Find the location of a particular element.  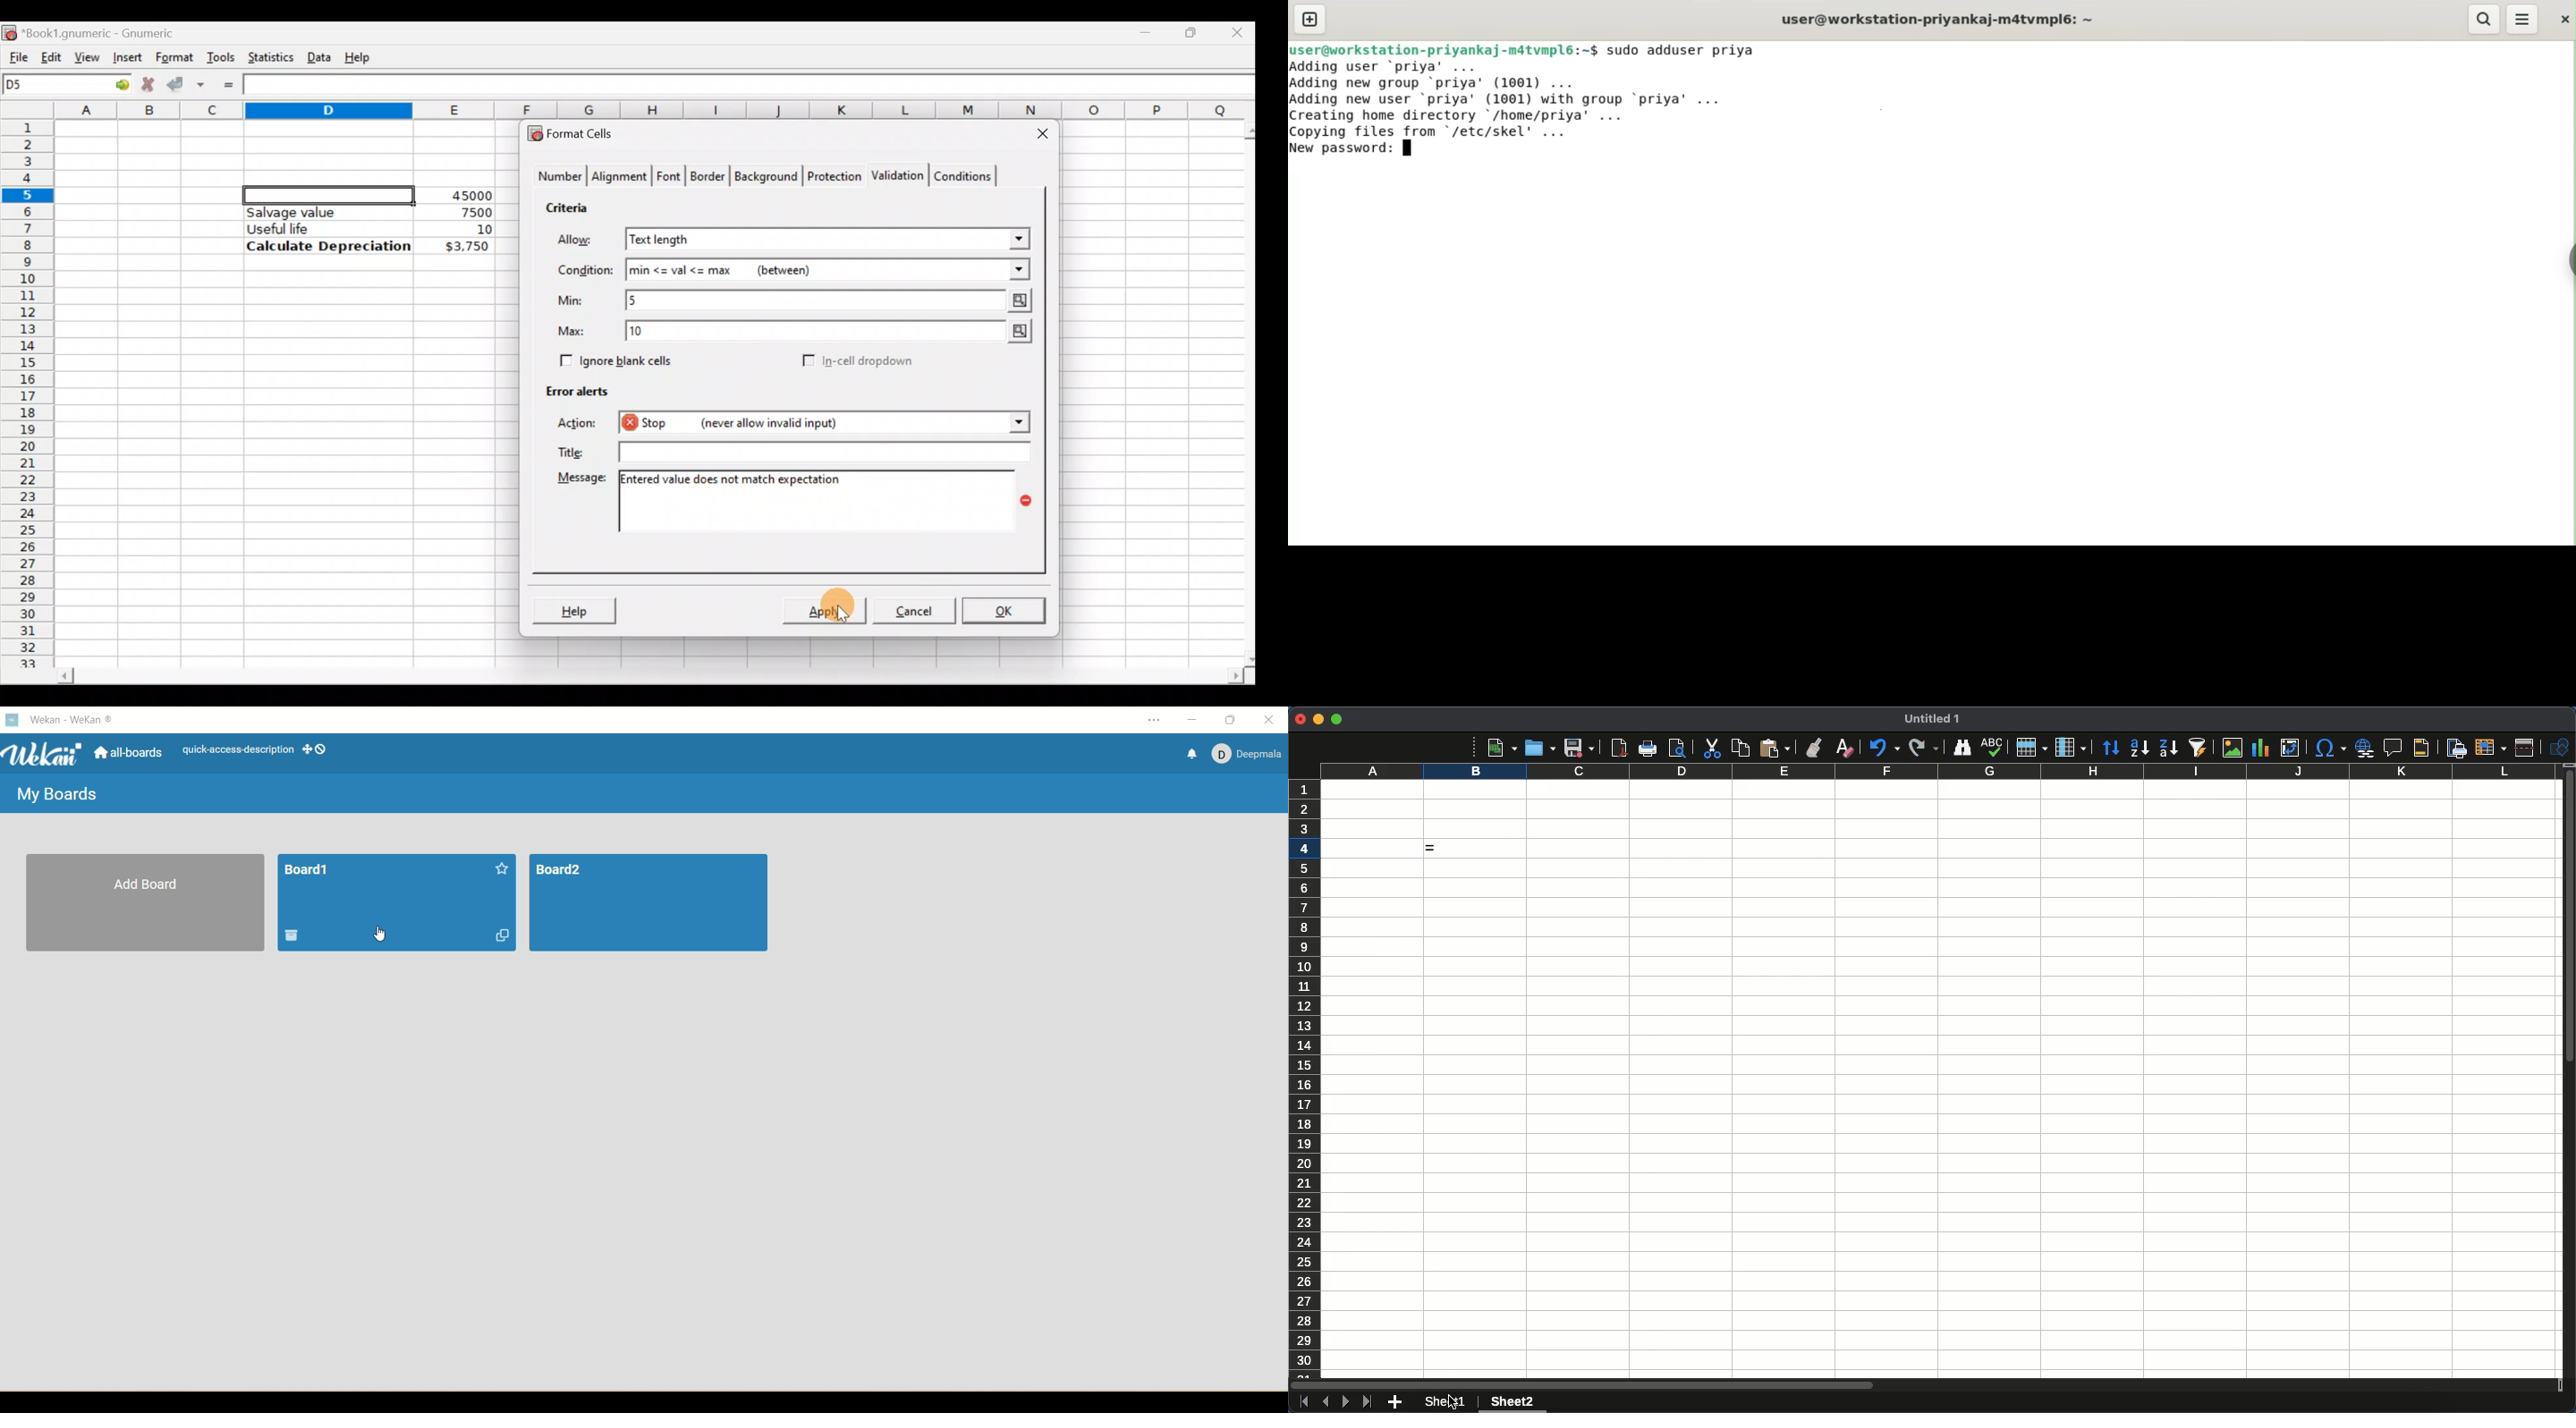

Selected cell is located at coordinates (329, 193).